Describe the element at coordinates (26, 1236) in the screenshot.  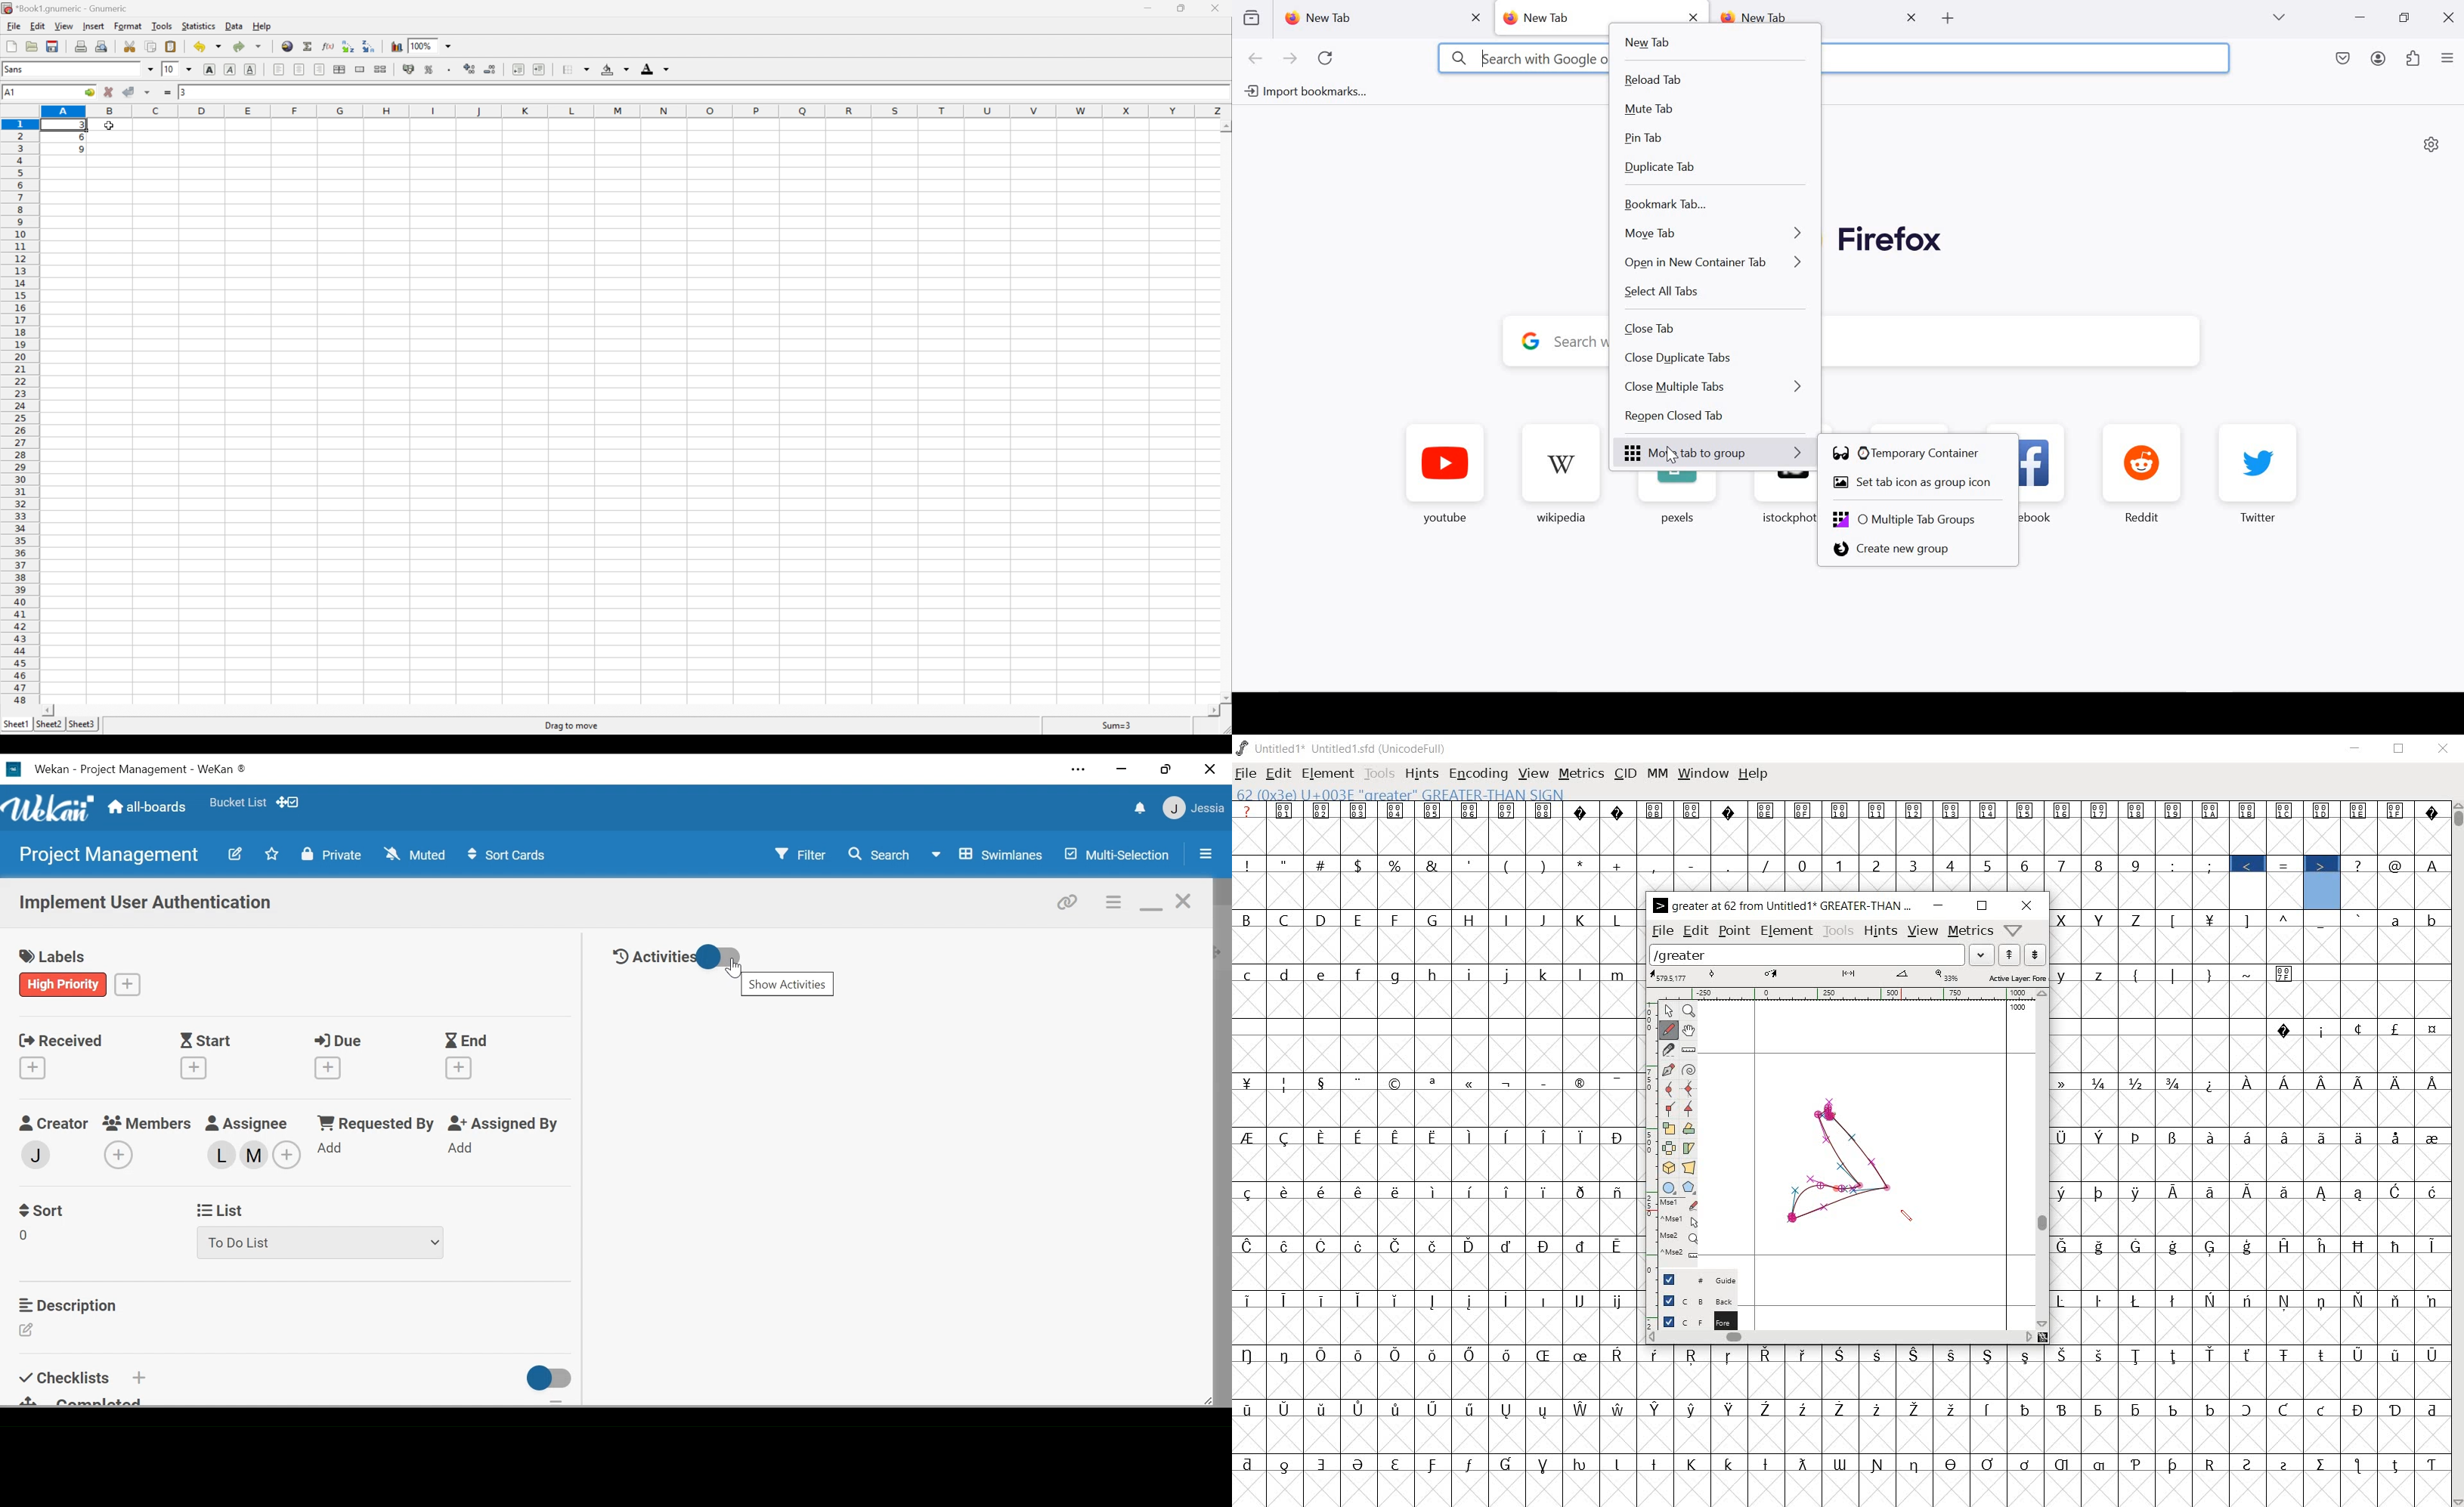
I see `Sort Field` at that location.